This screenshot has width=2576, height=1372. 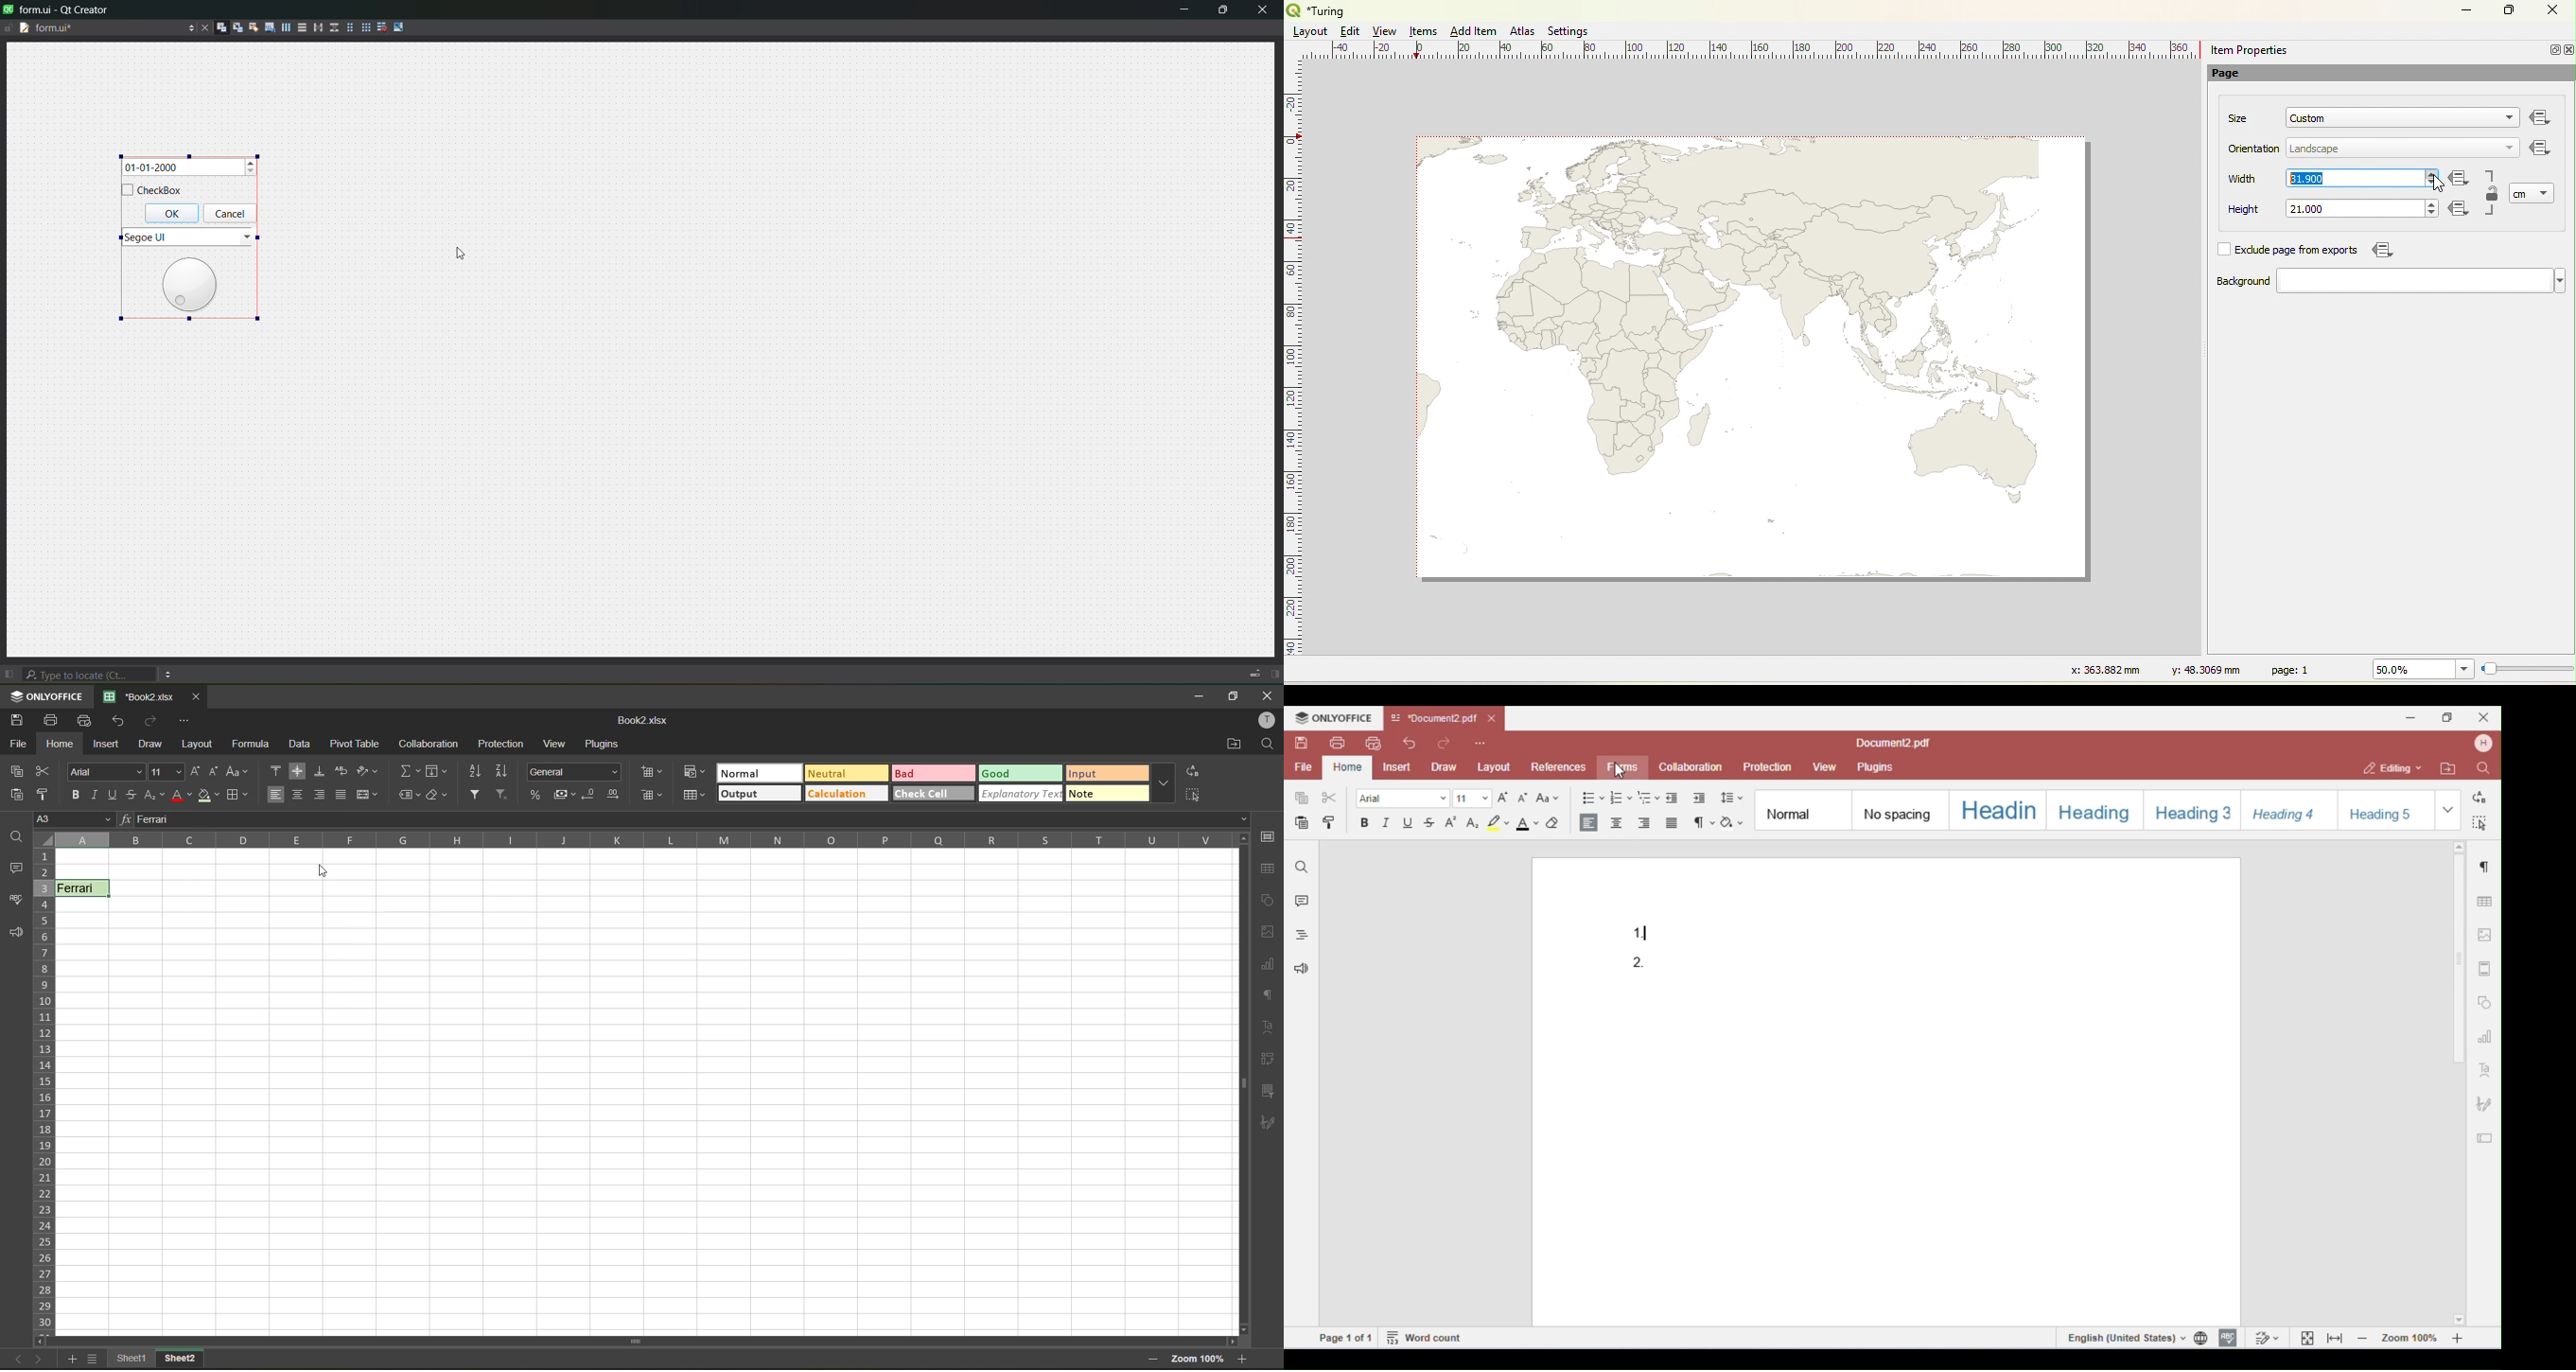 What do you see at coordinates (59, 9) in the screenshot?
I see `Title` at bounding box center [59, 9].